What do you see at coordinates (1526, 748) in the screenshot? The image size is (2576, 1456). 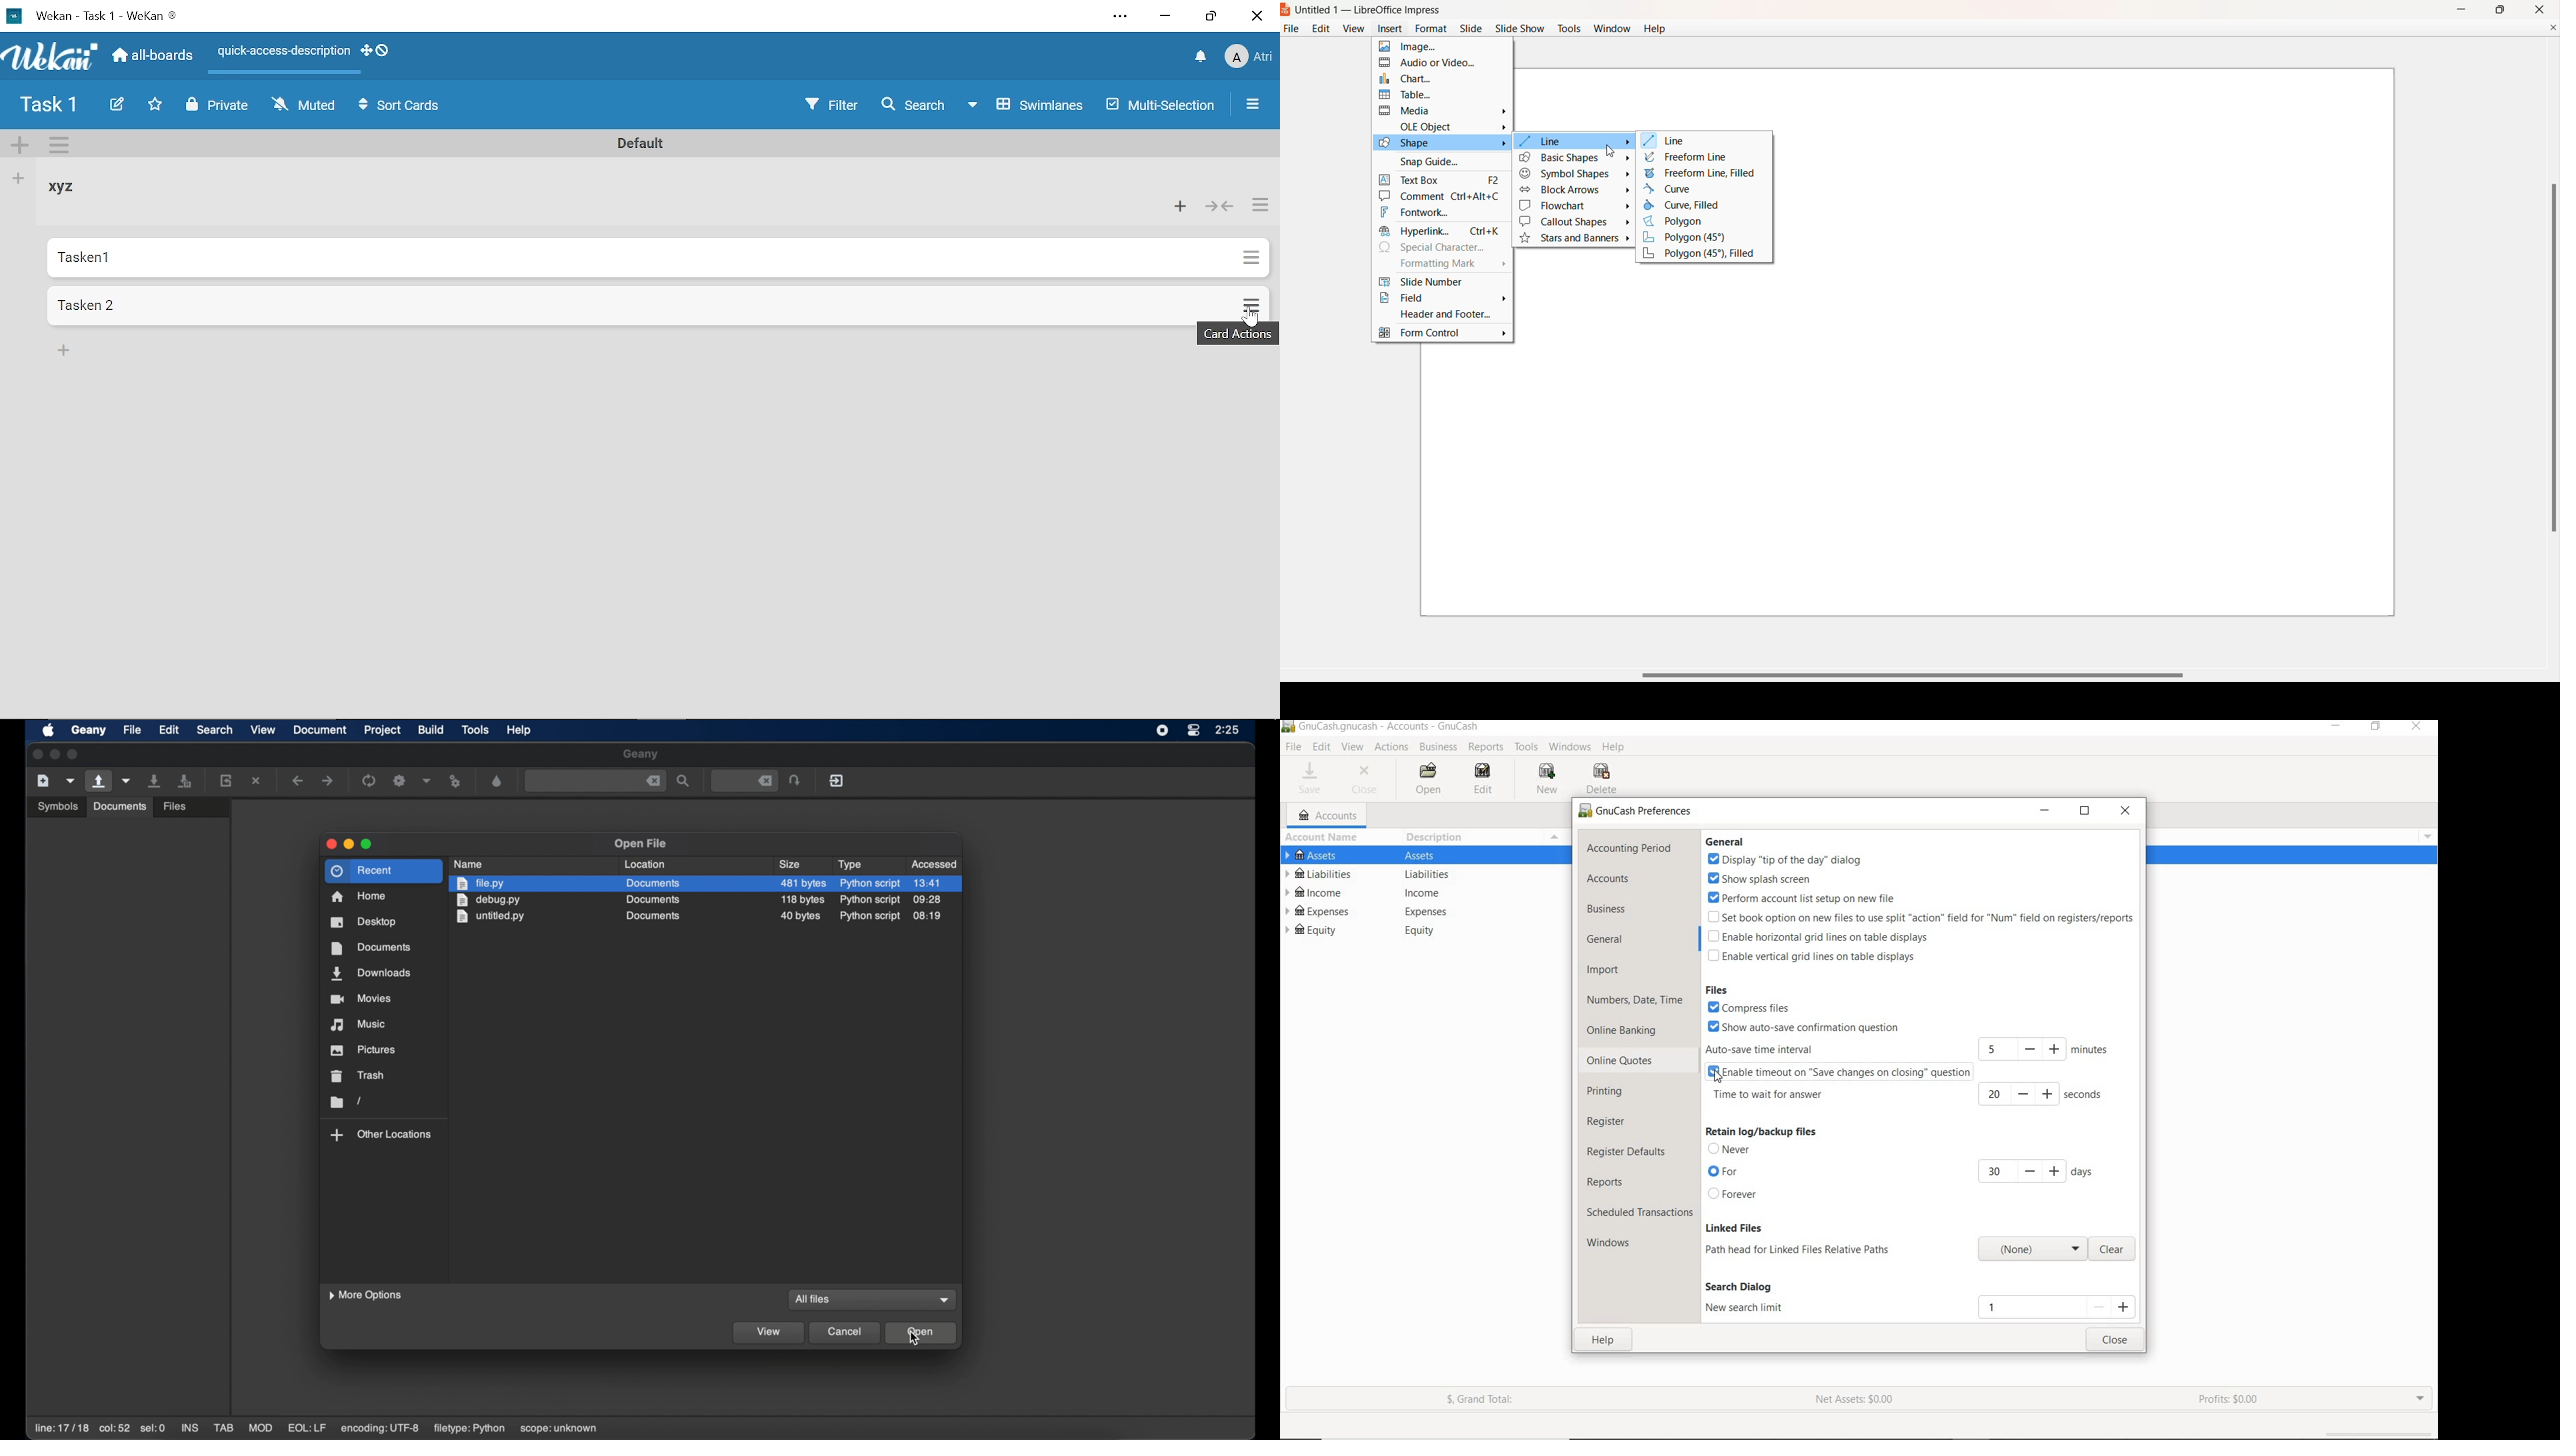 I see `TOOLS` at bounding box center [1526, 748].